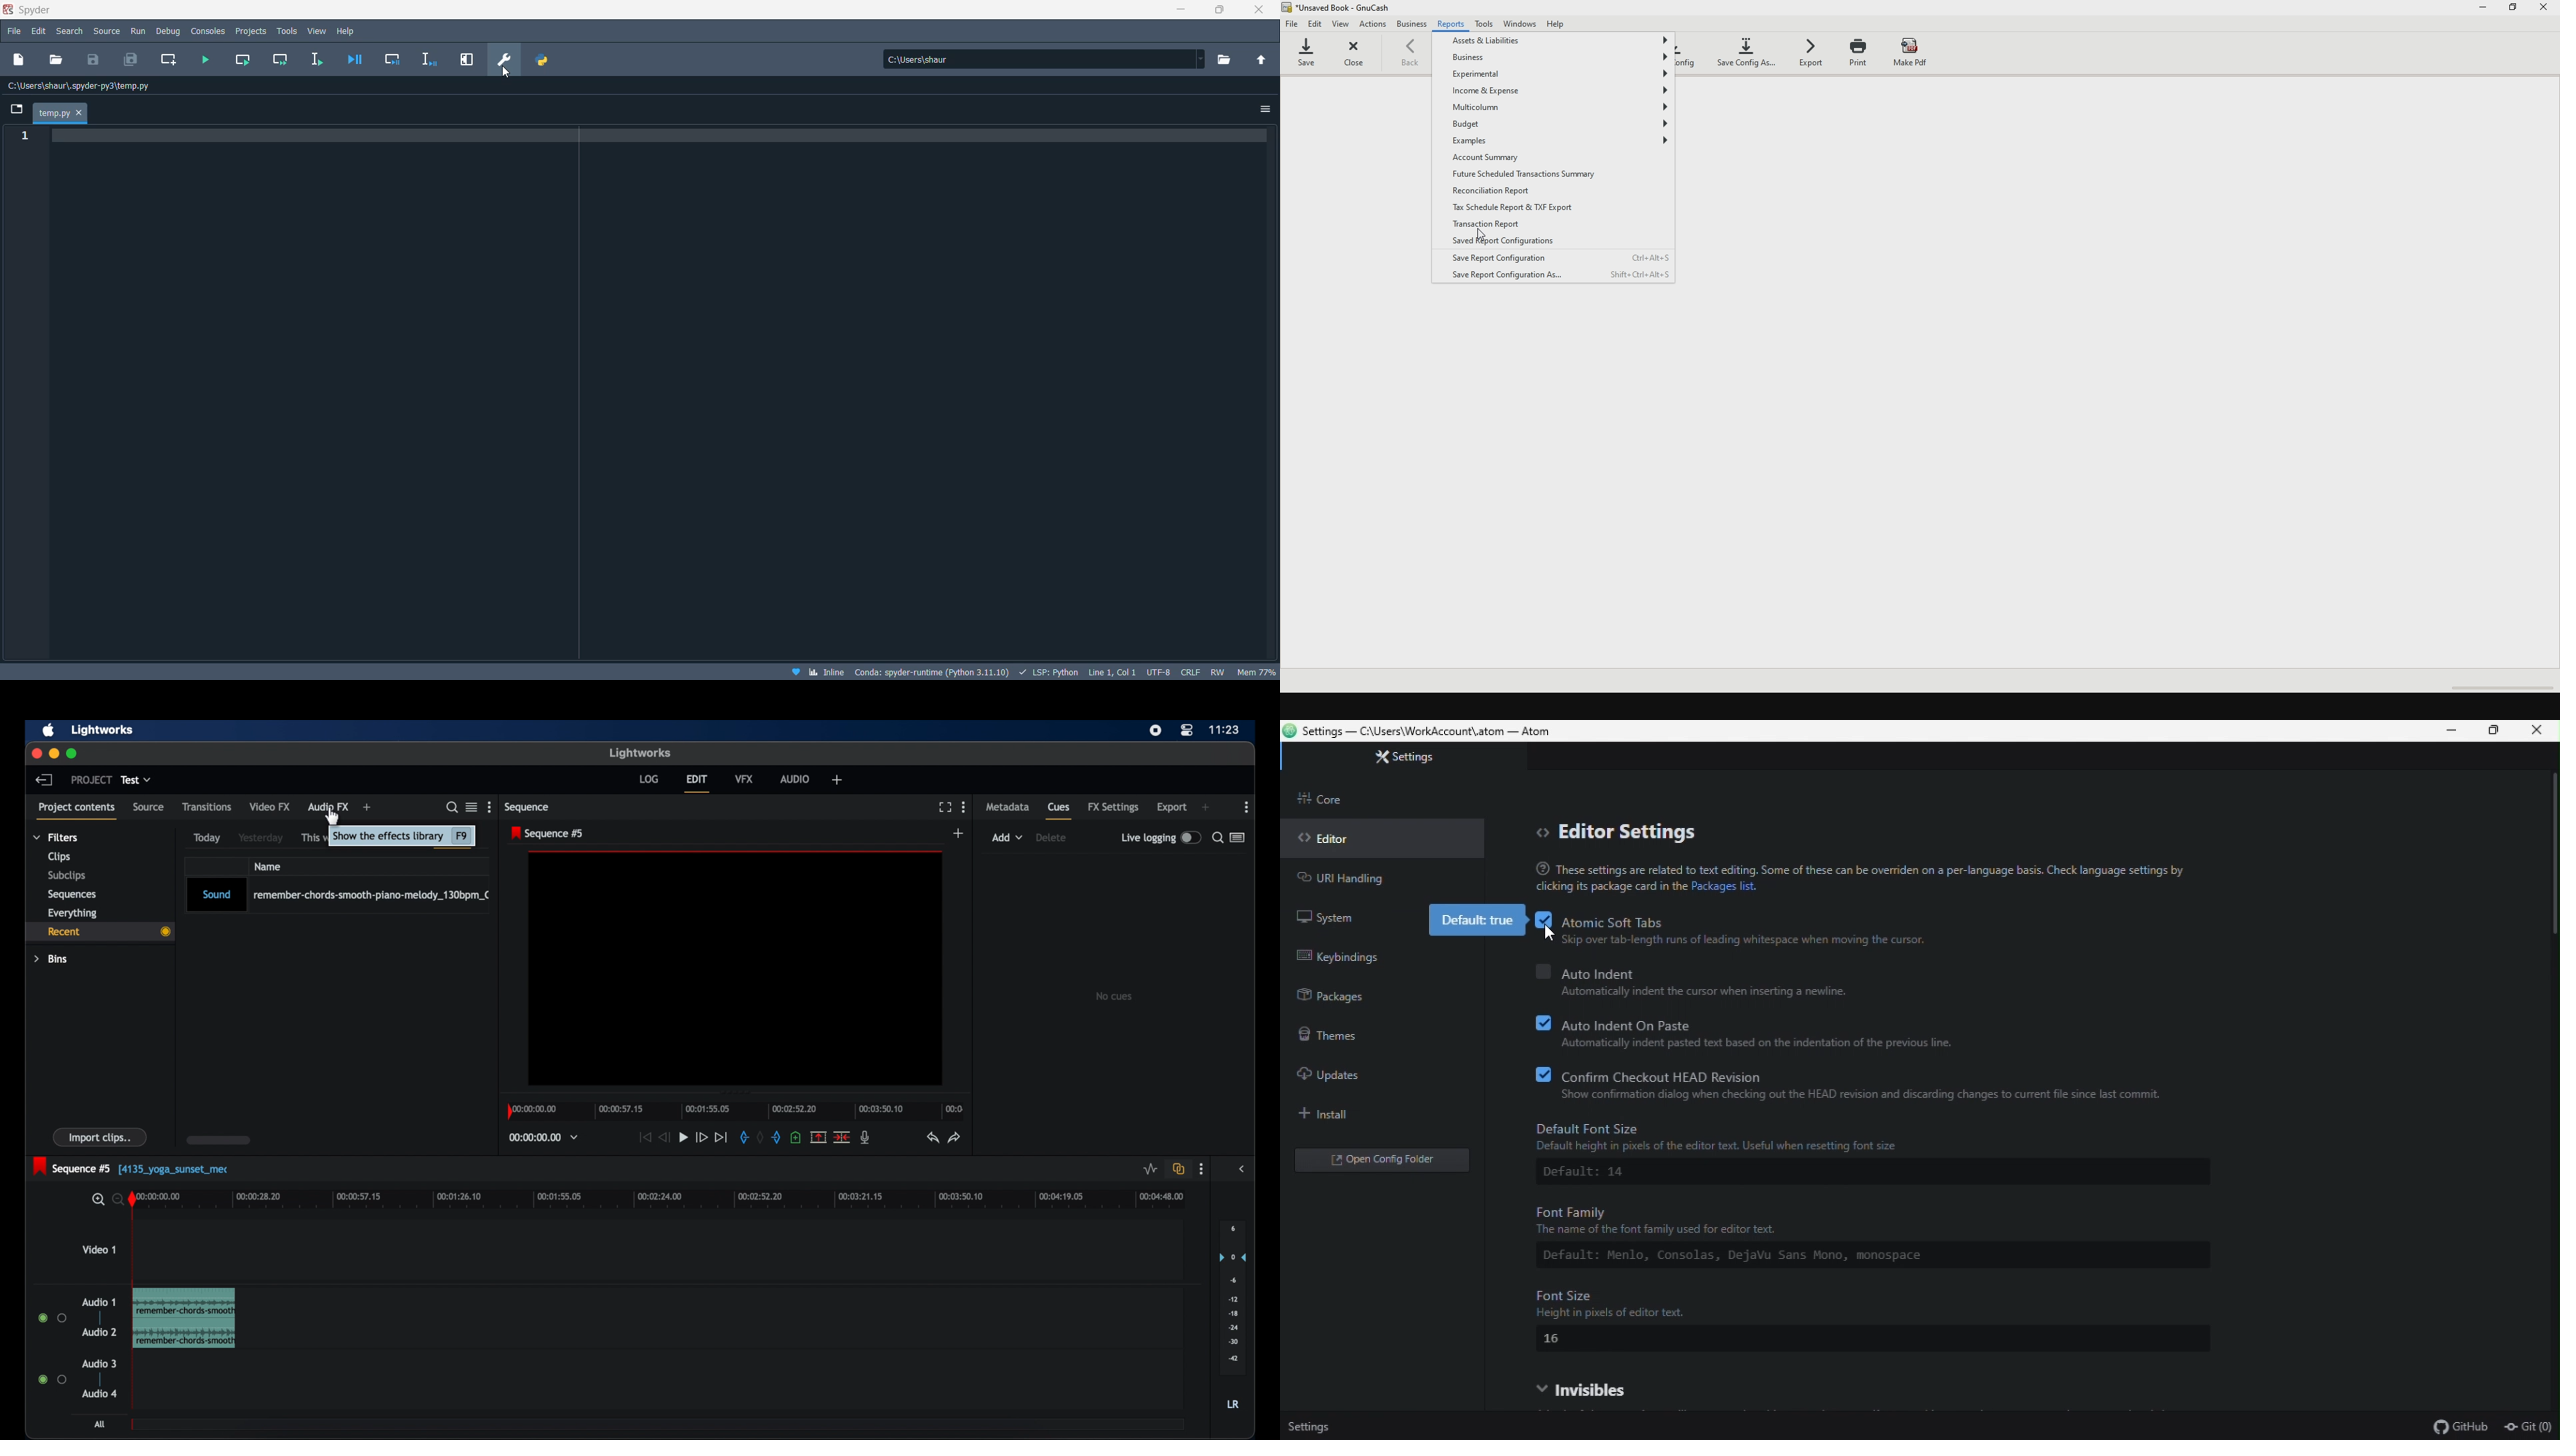 The image size is (2576, 1456). Describe the element at coordinates (1247, 807) in the screenshot. I see `more options` at that location.